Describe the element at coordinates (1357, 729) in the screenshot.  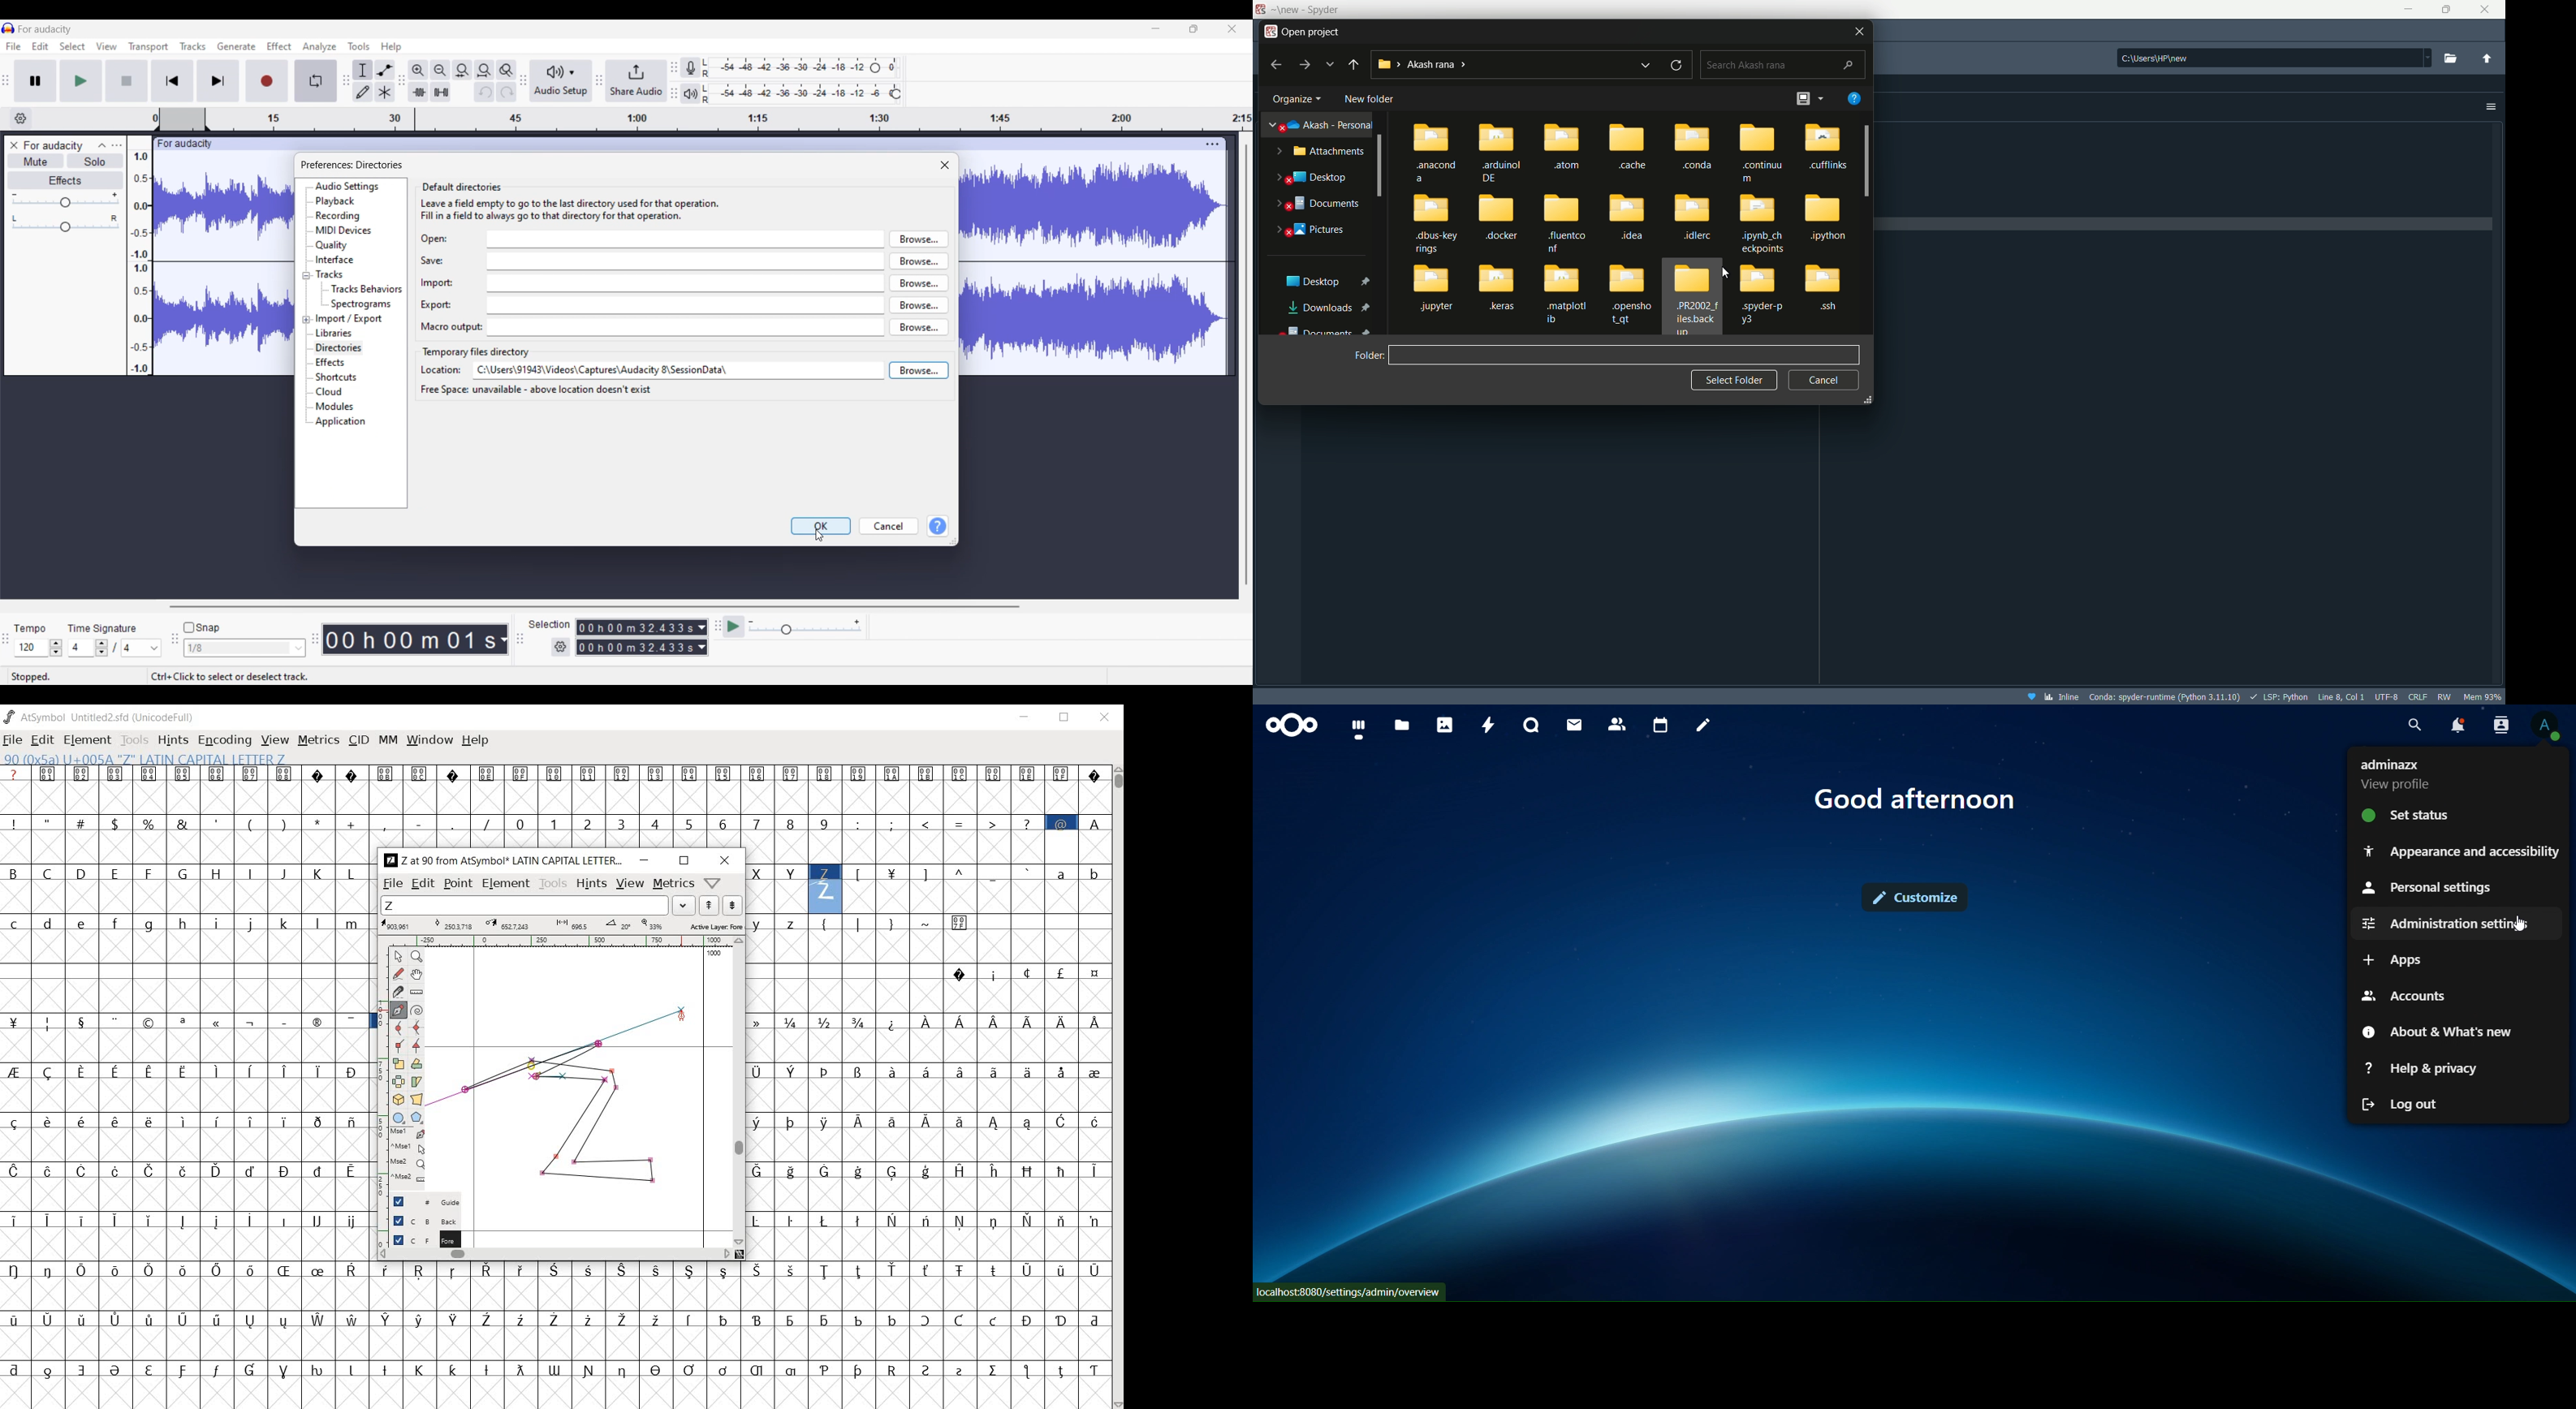
I see `dashboard` at that location.